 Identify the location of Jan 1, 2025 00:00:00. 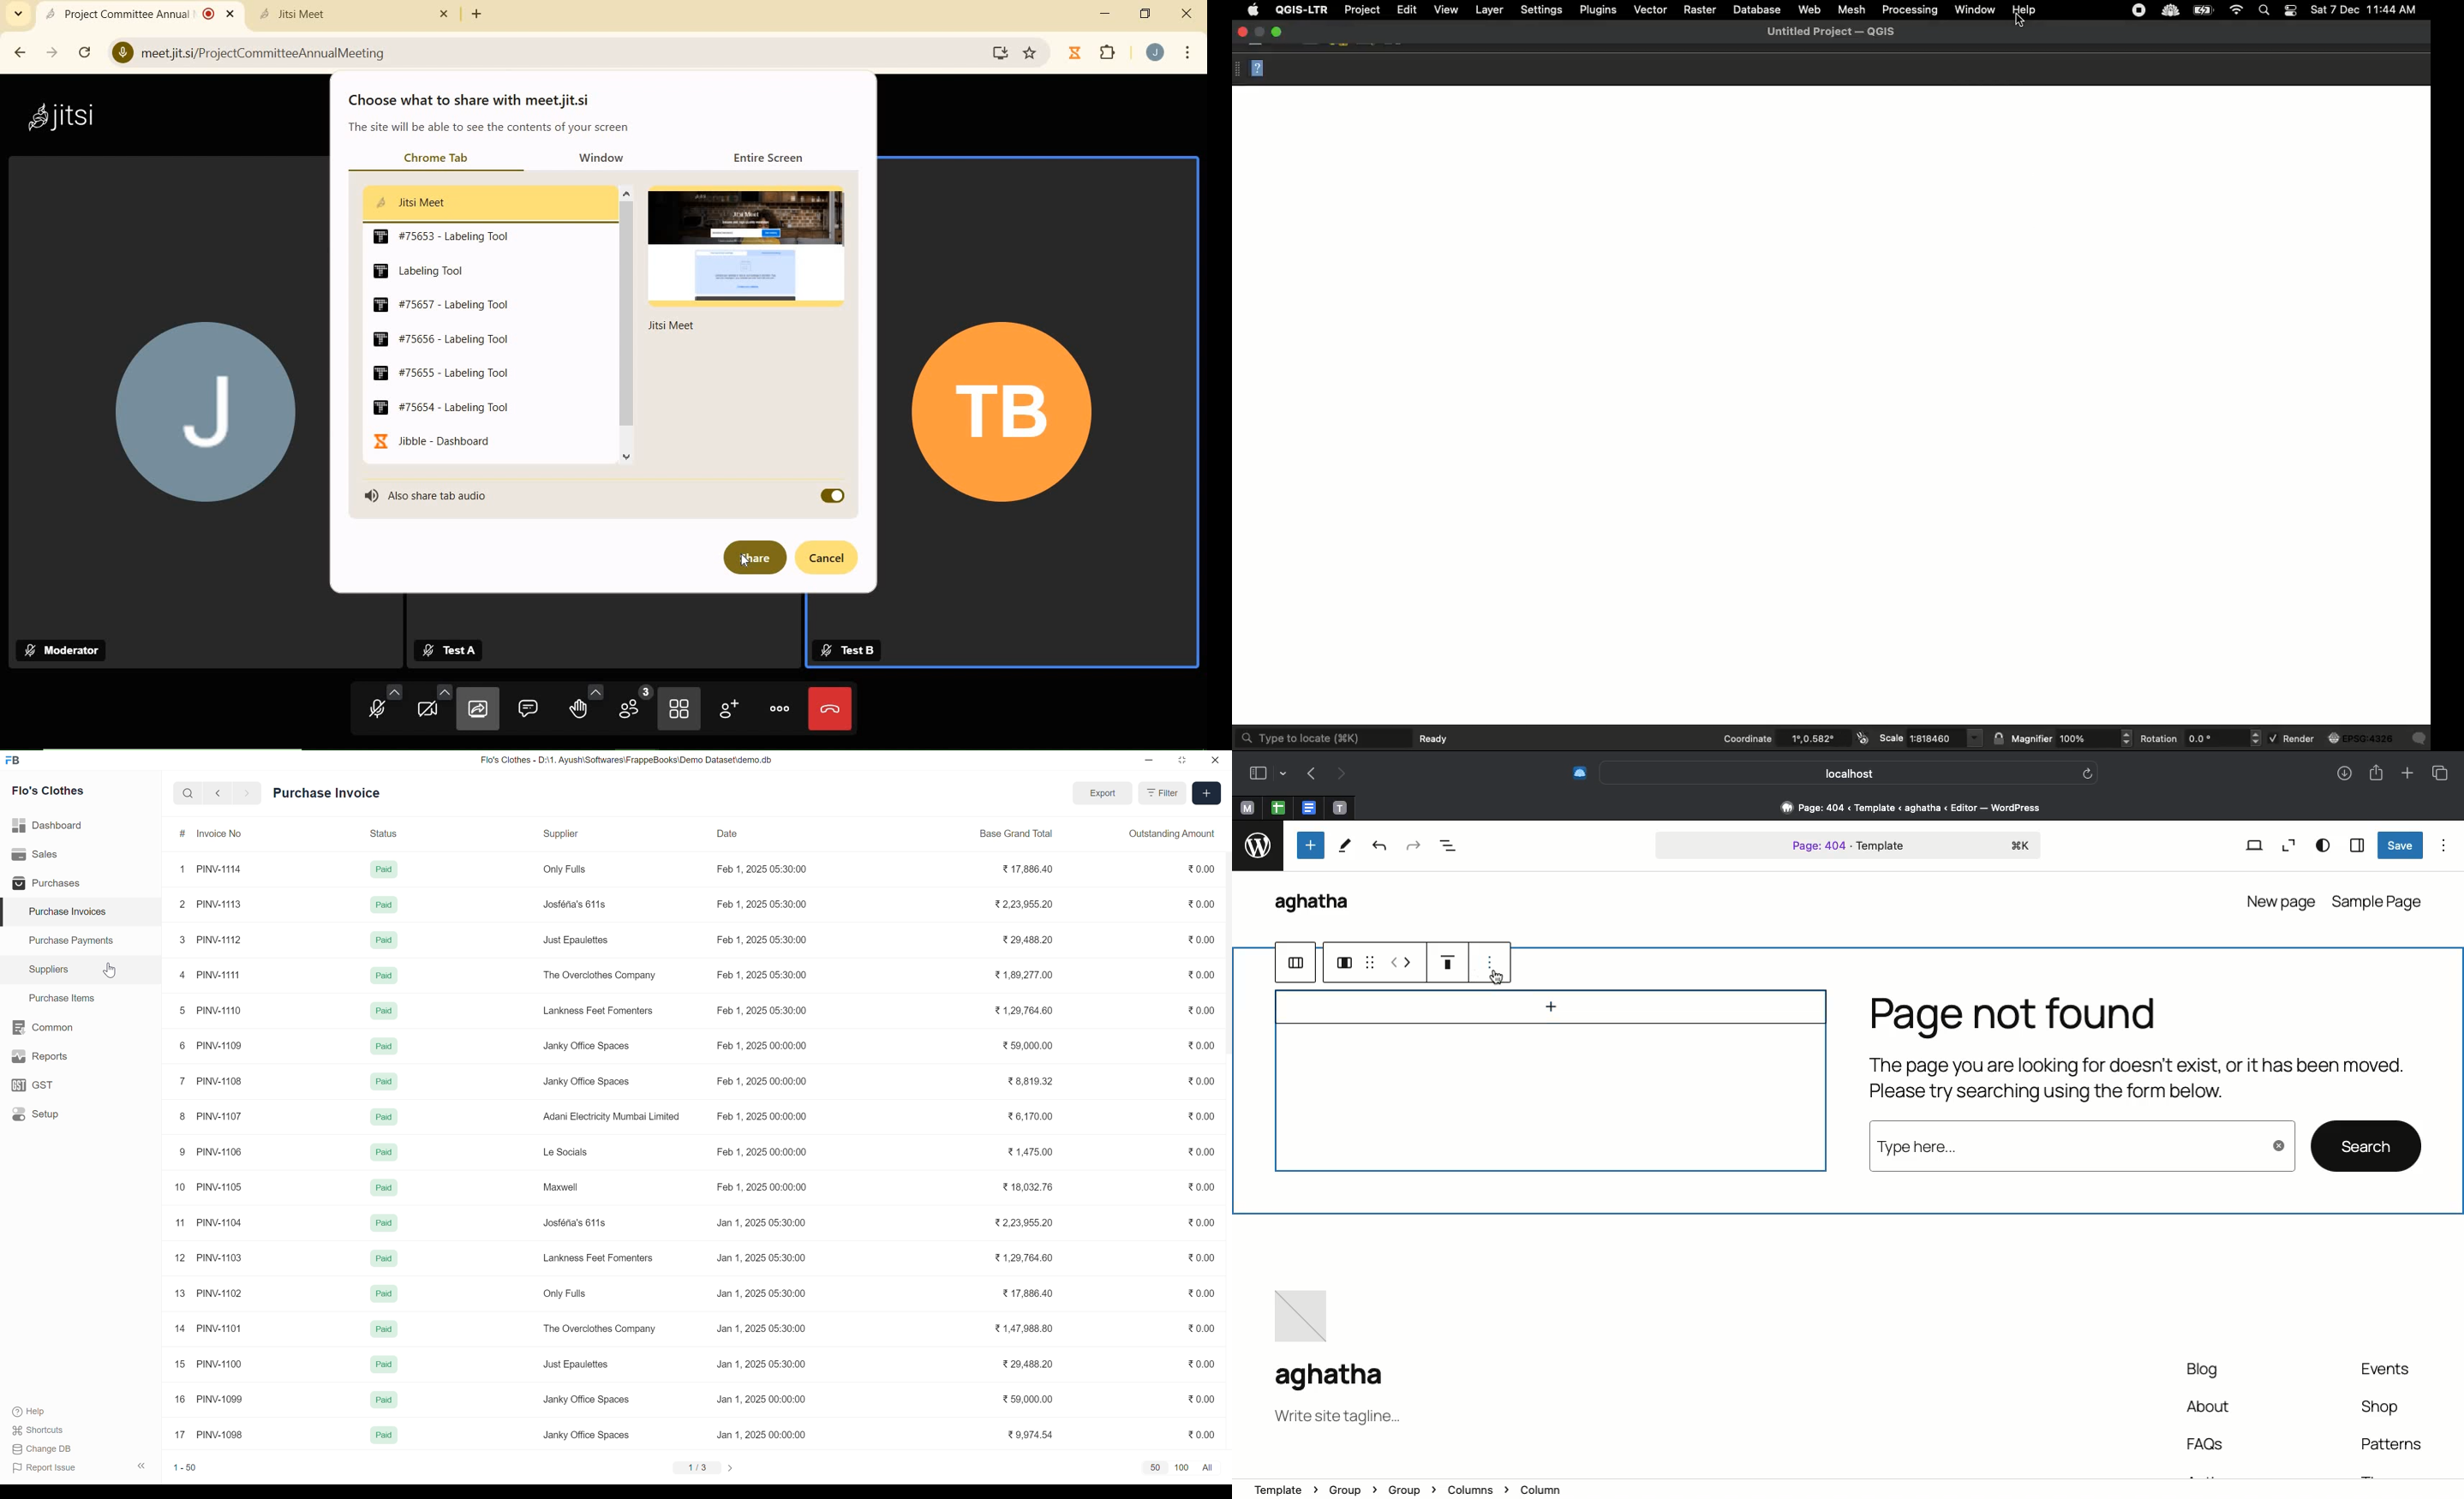
(762, 1435).